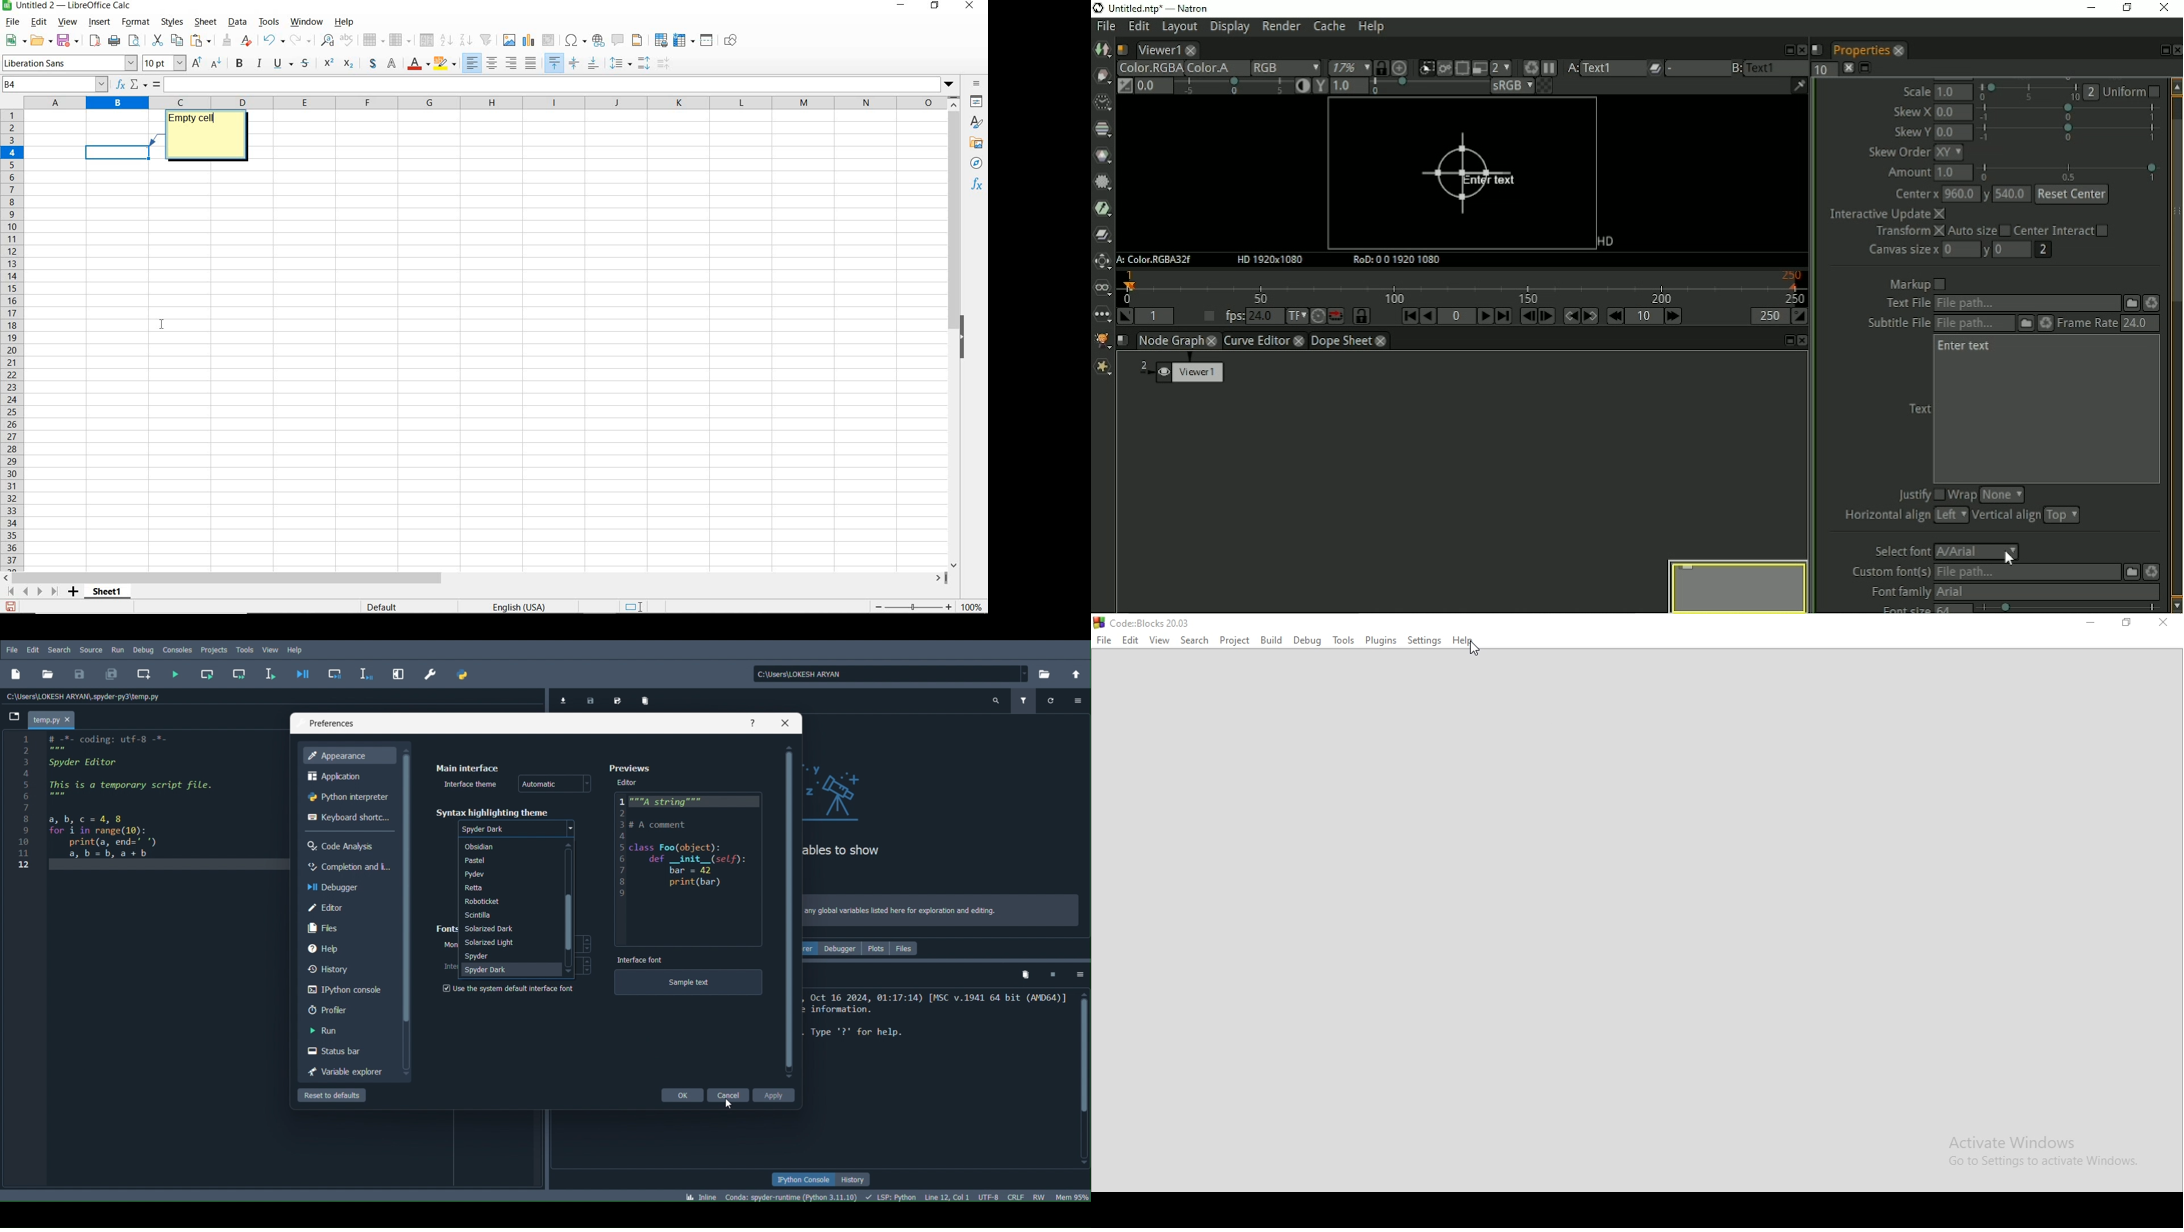 The height and width of the screenshot is (1232, 2184). What do you see at coordinates (653, 701) in the screenshot?
I see `Remove all variables` at bounding box center [653, 701].